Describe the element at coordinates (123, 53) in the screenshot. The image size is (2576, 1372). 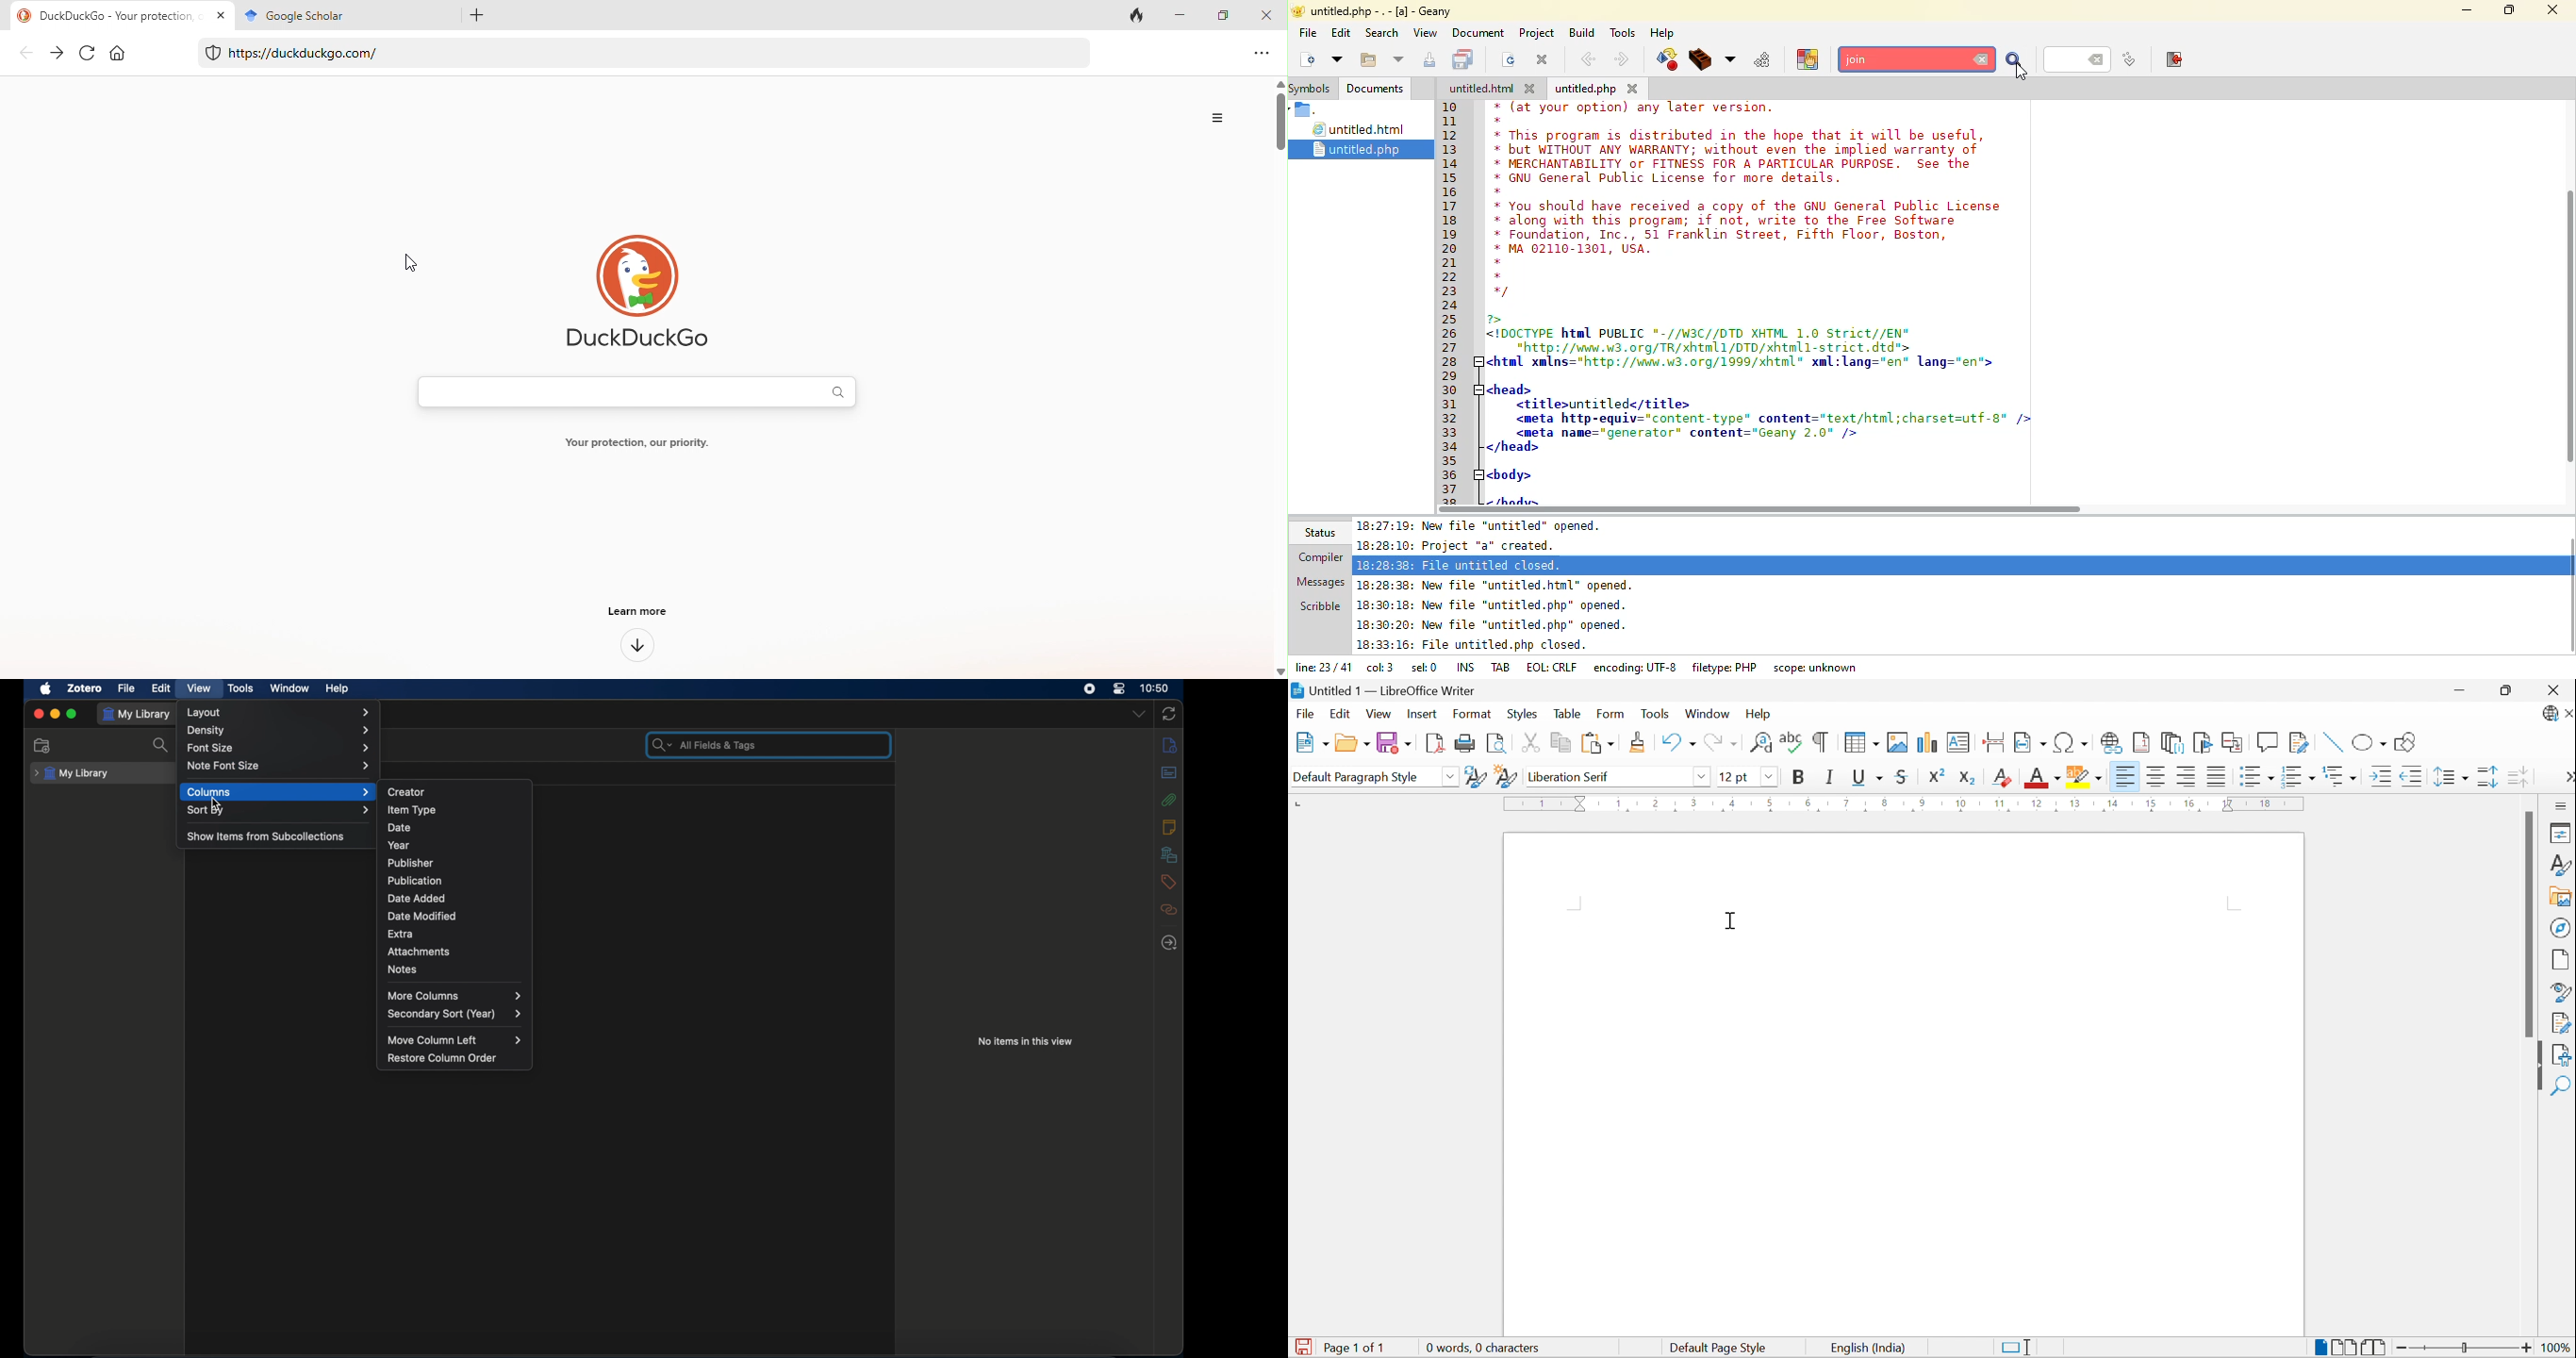
I see `home` at that location.